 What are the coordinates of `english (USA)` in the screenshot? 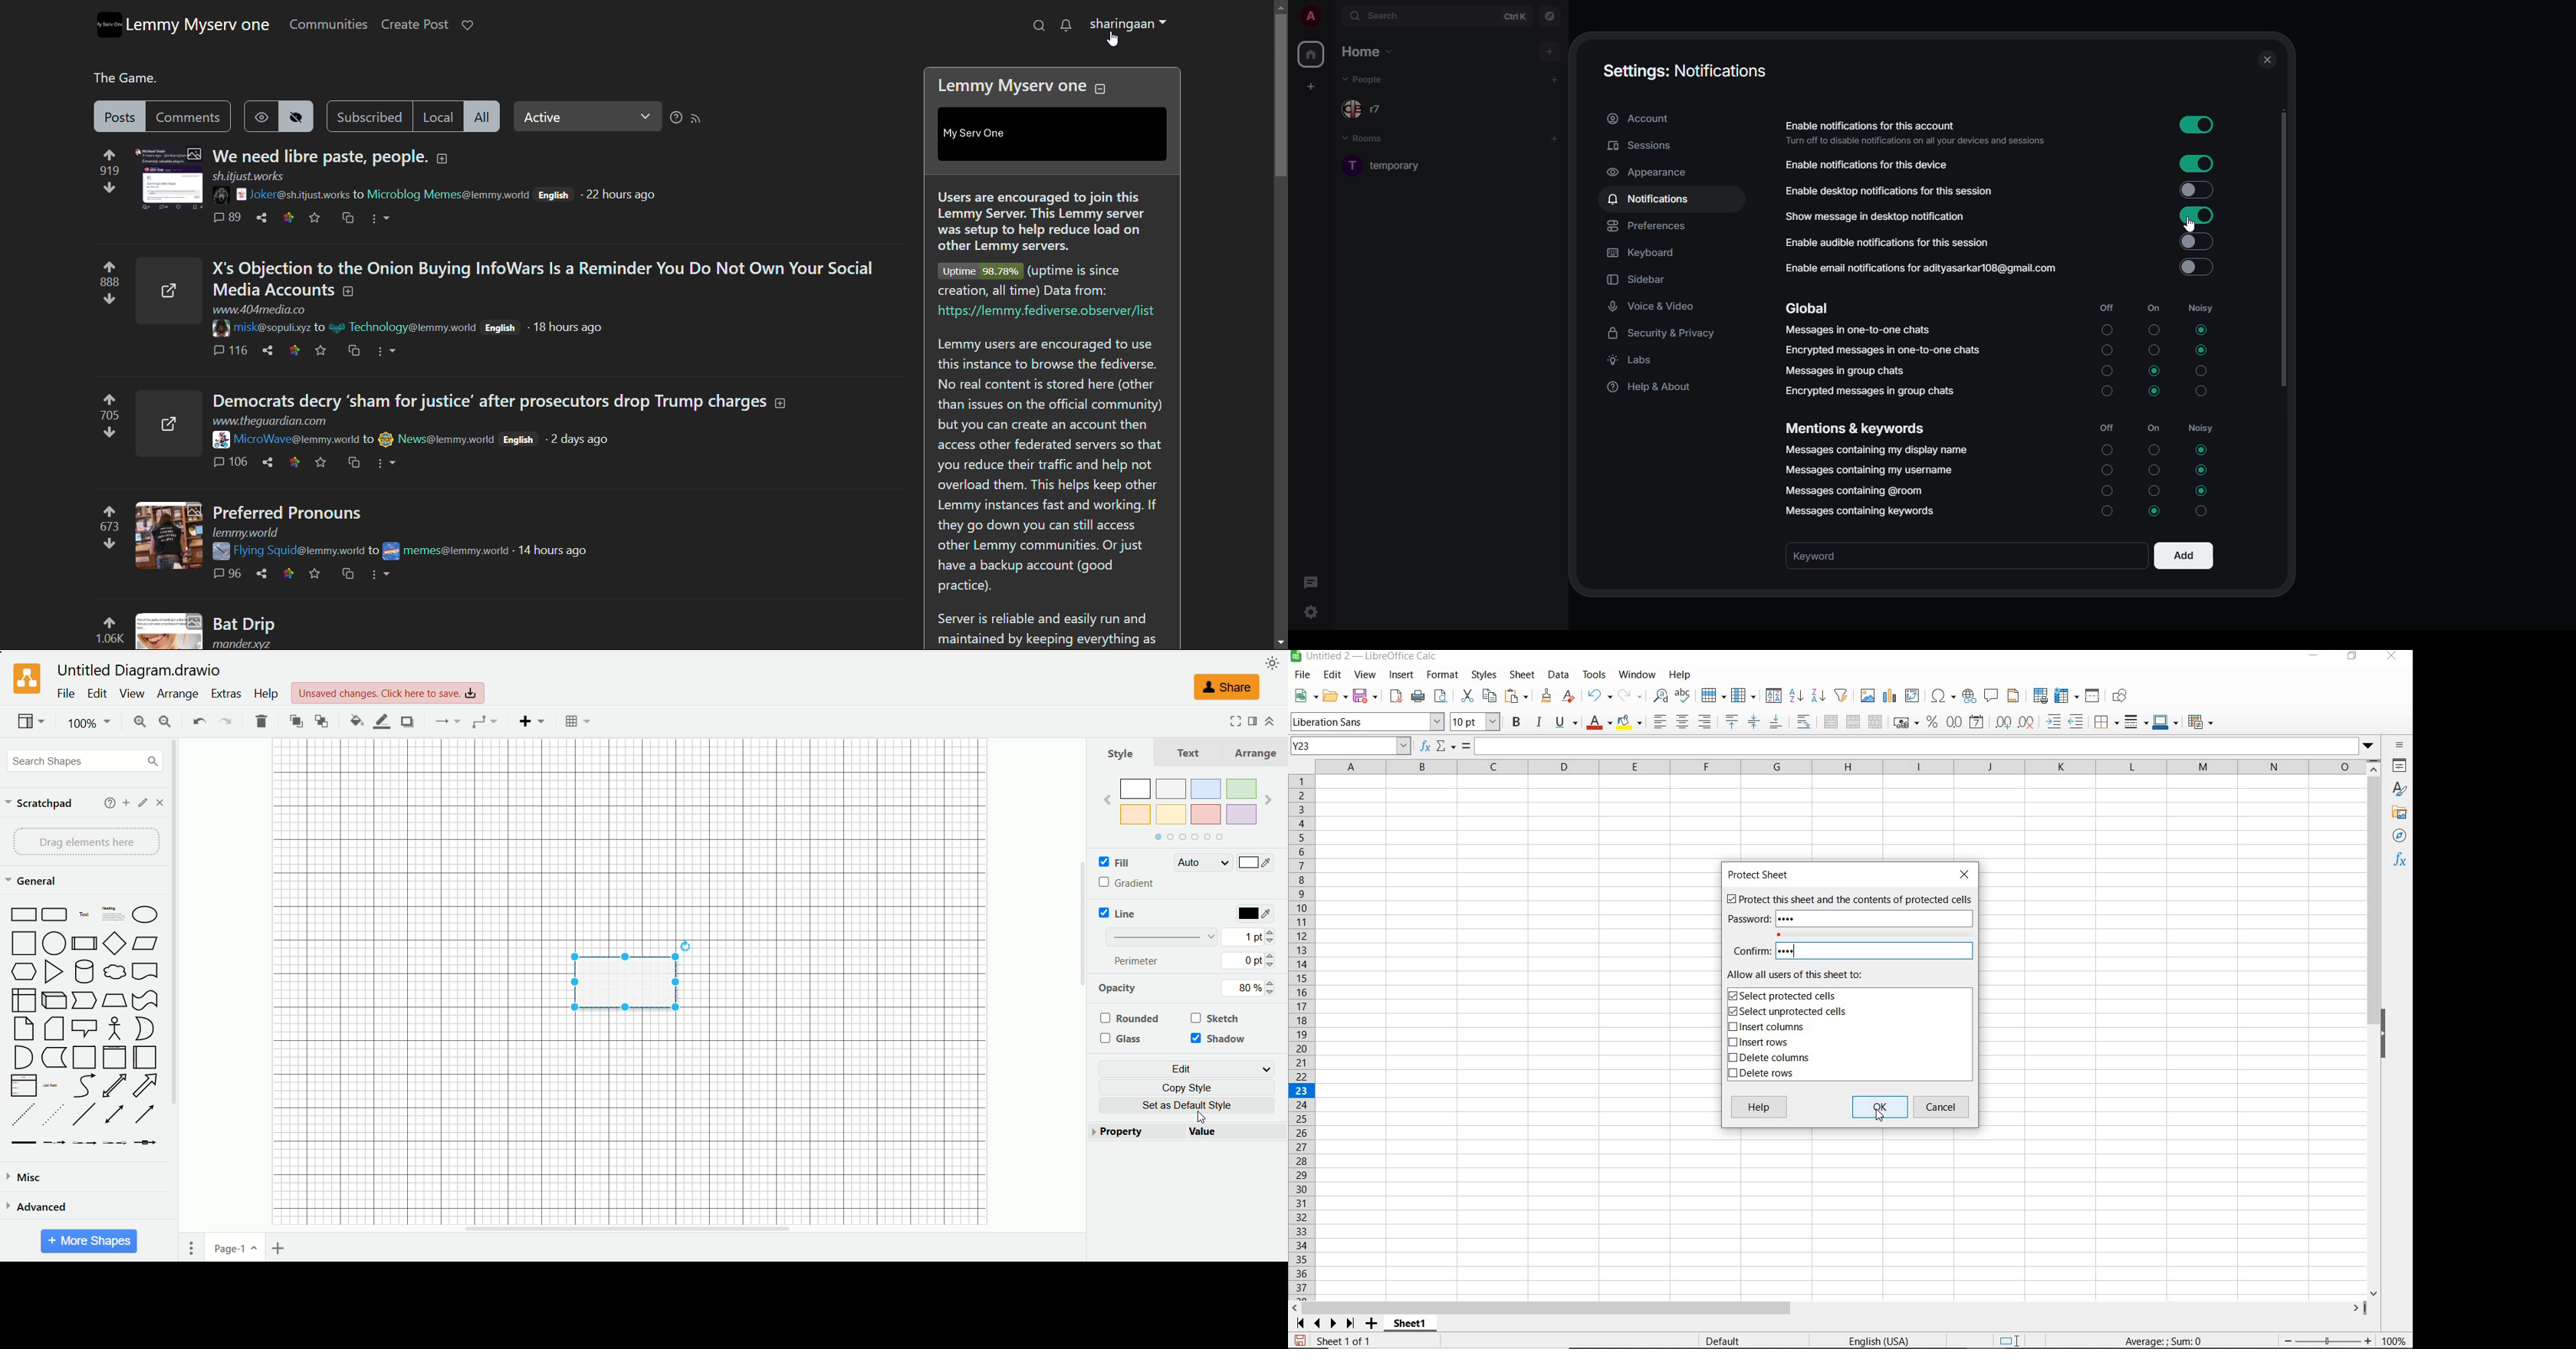 It's located at (1887, 1340).